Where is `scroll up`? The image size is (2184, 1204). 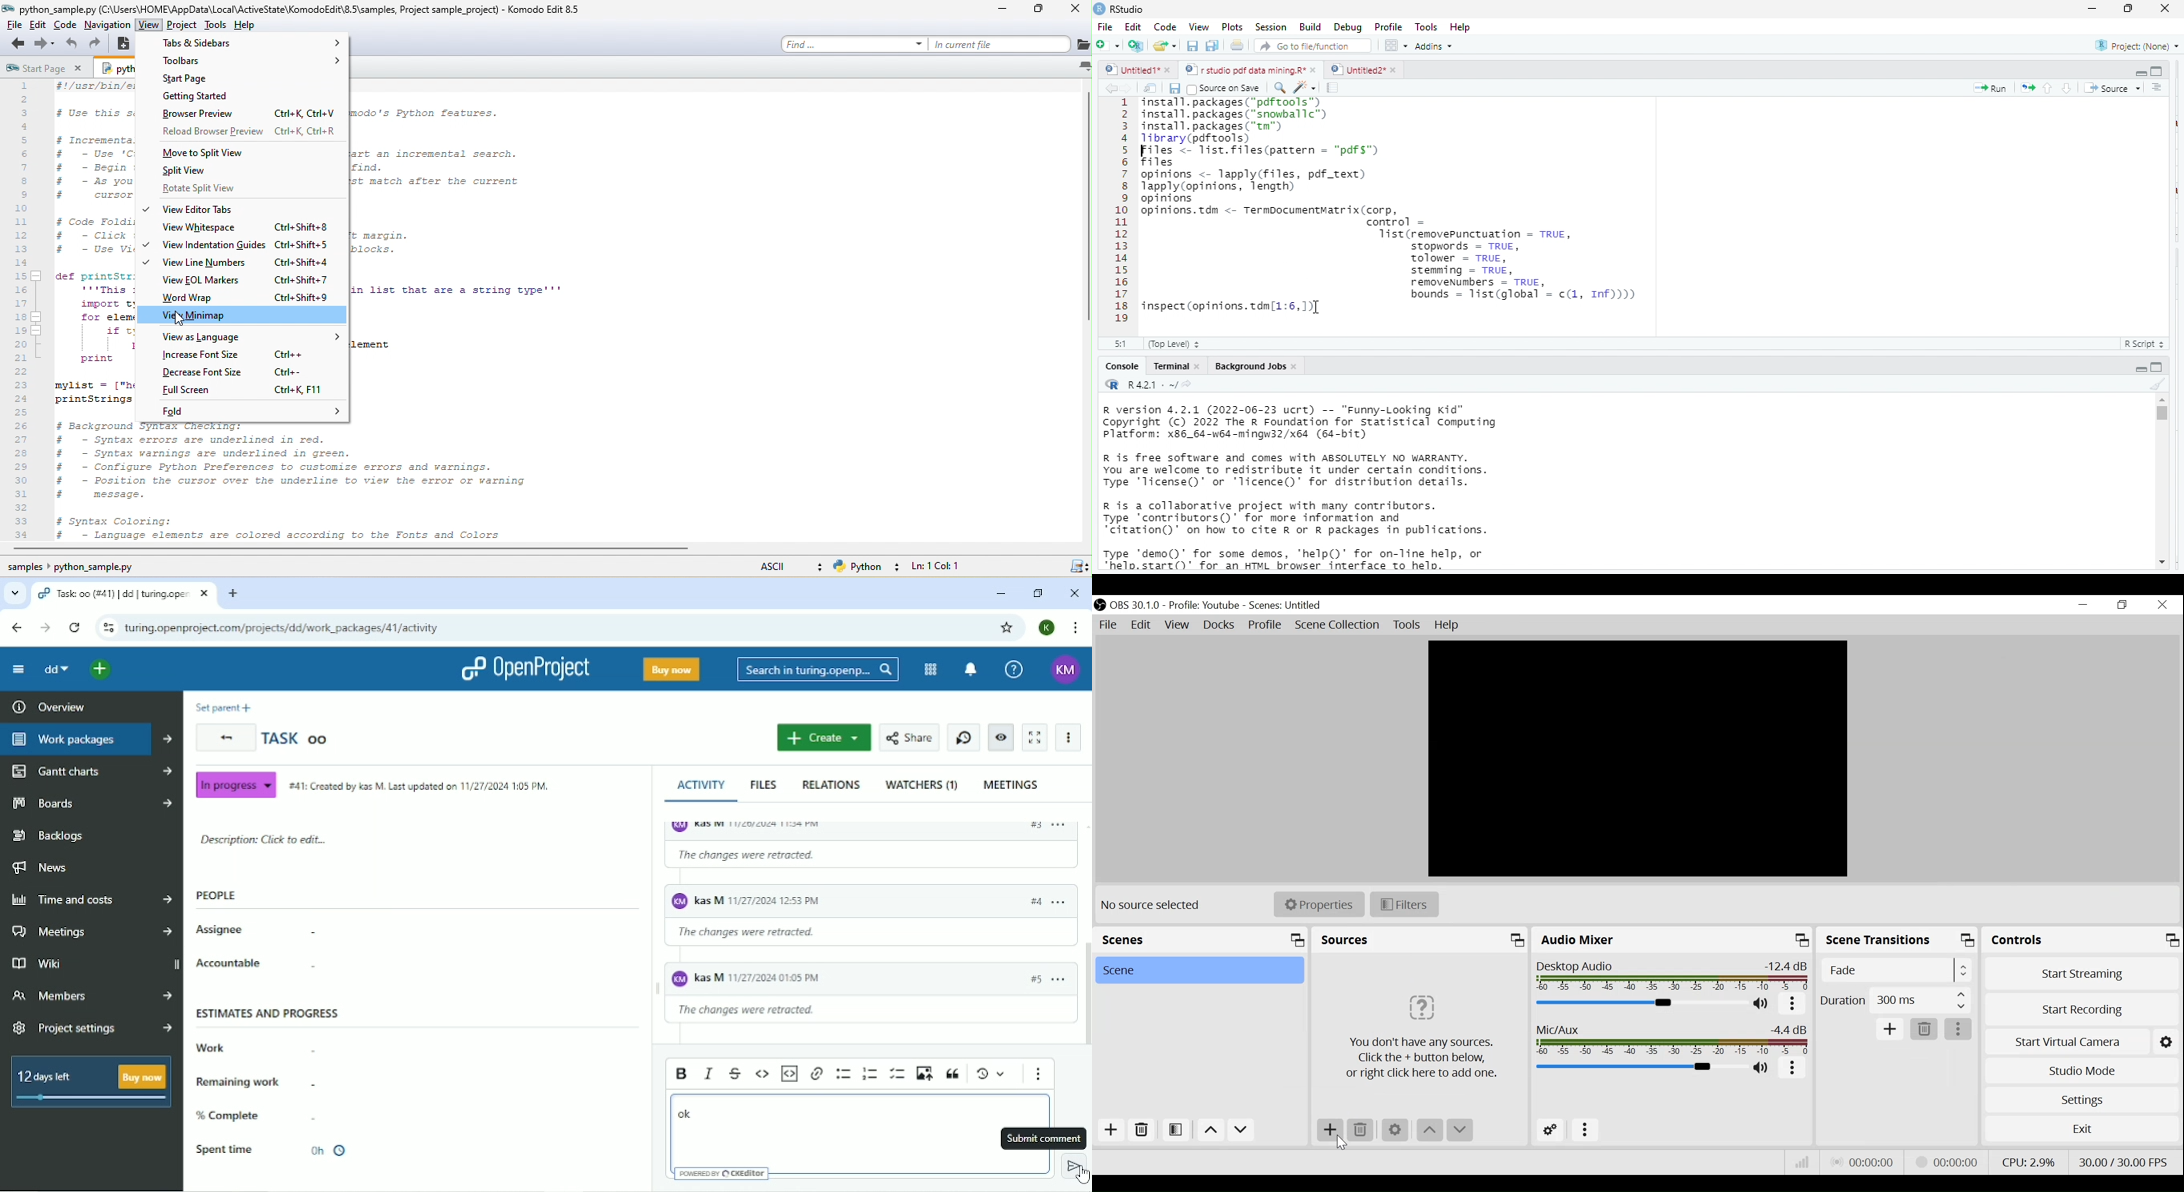 scroll up is located at coordinates (2162, 400).